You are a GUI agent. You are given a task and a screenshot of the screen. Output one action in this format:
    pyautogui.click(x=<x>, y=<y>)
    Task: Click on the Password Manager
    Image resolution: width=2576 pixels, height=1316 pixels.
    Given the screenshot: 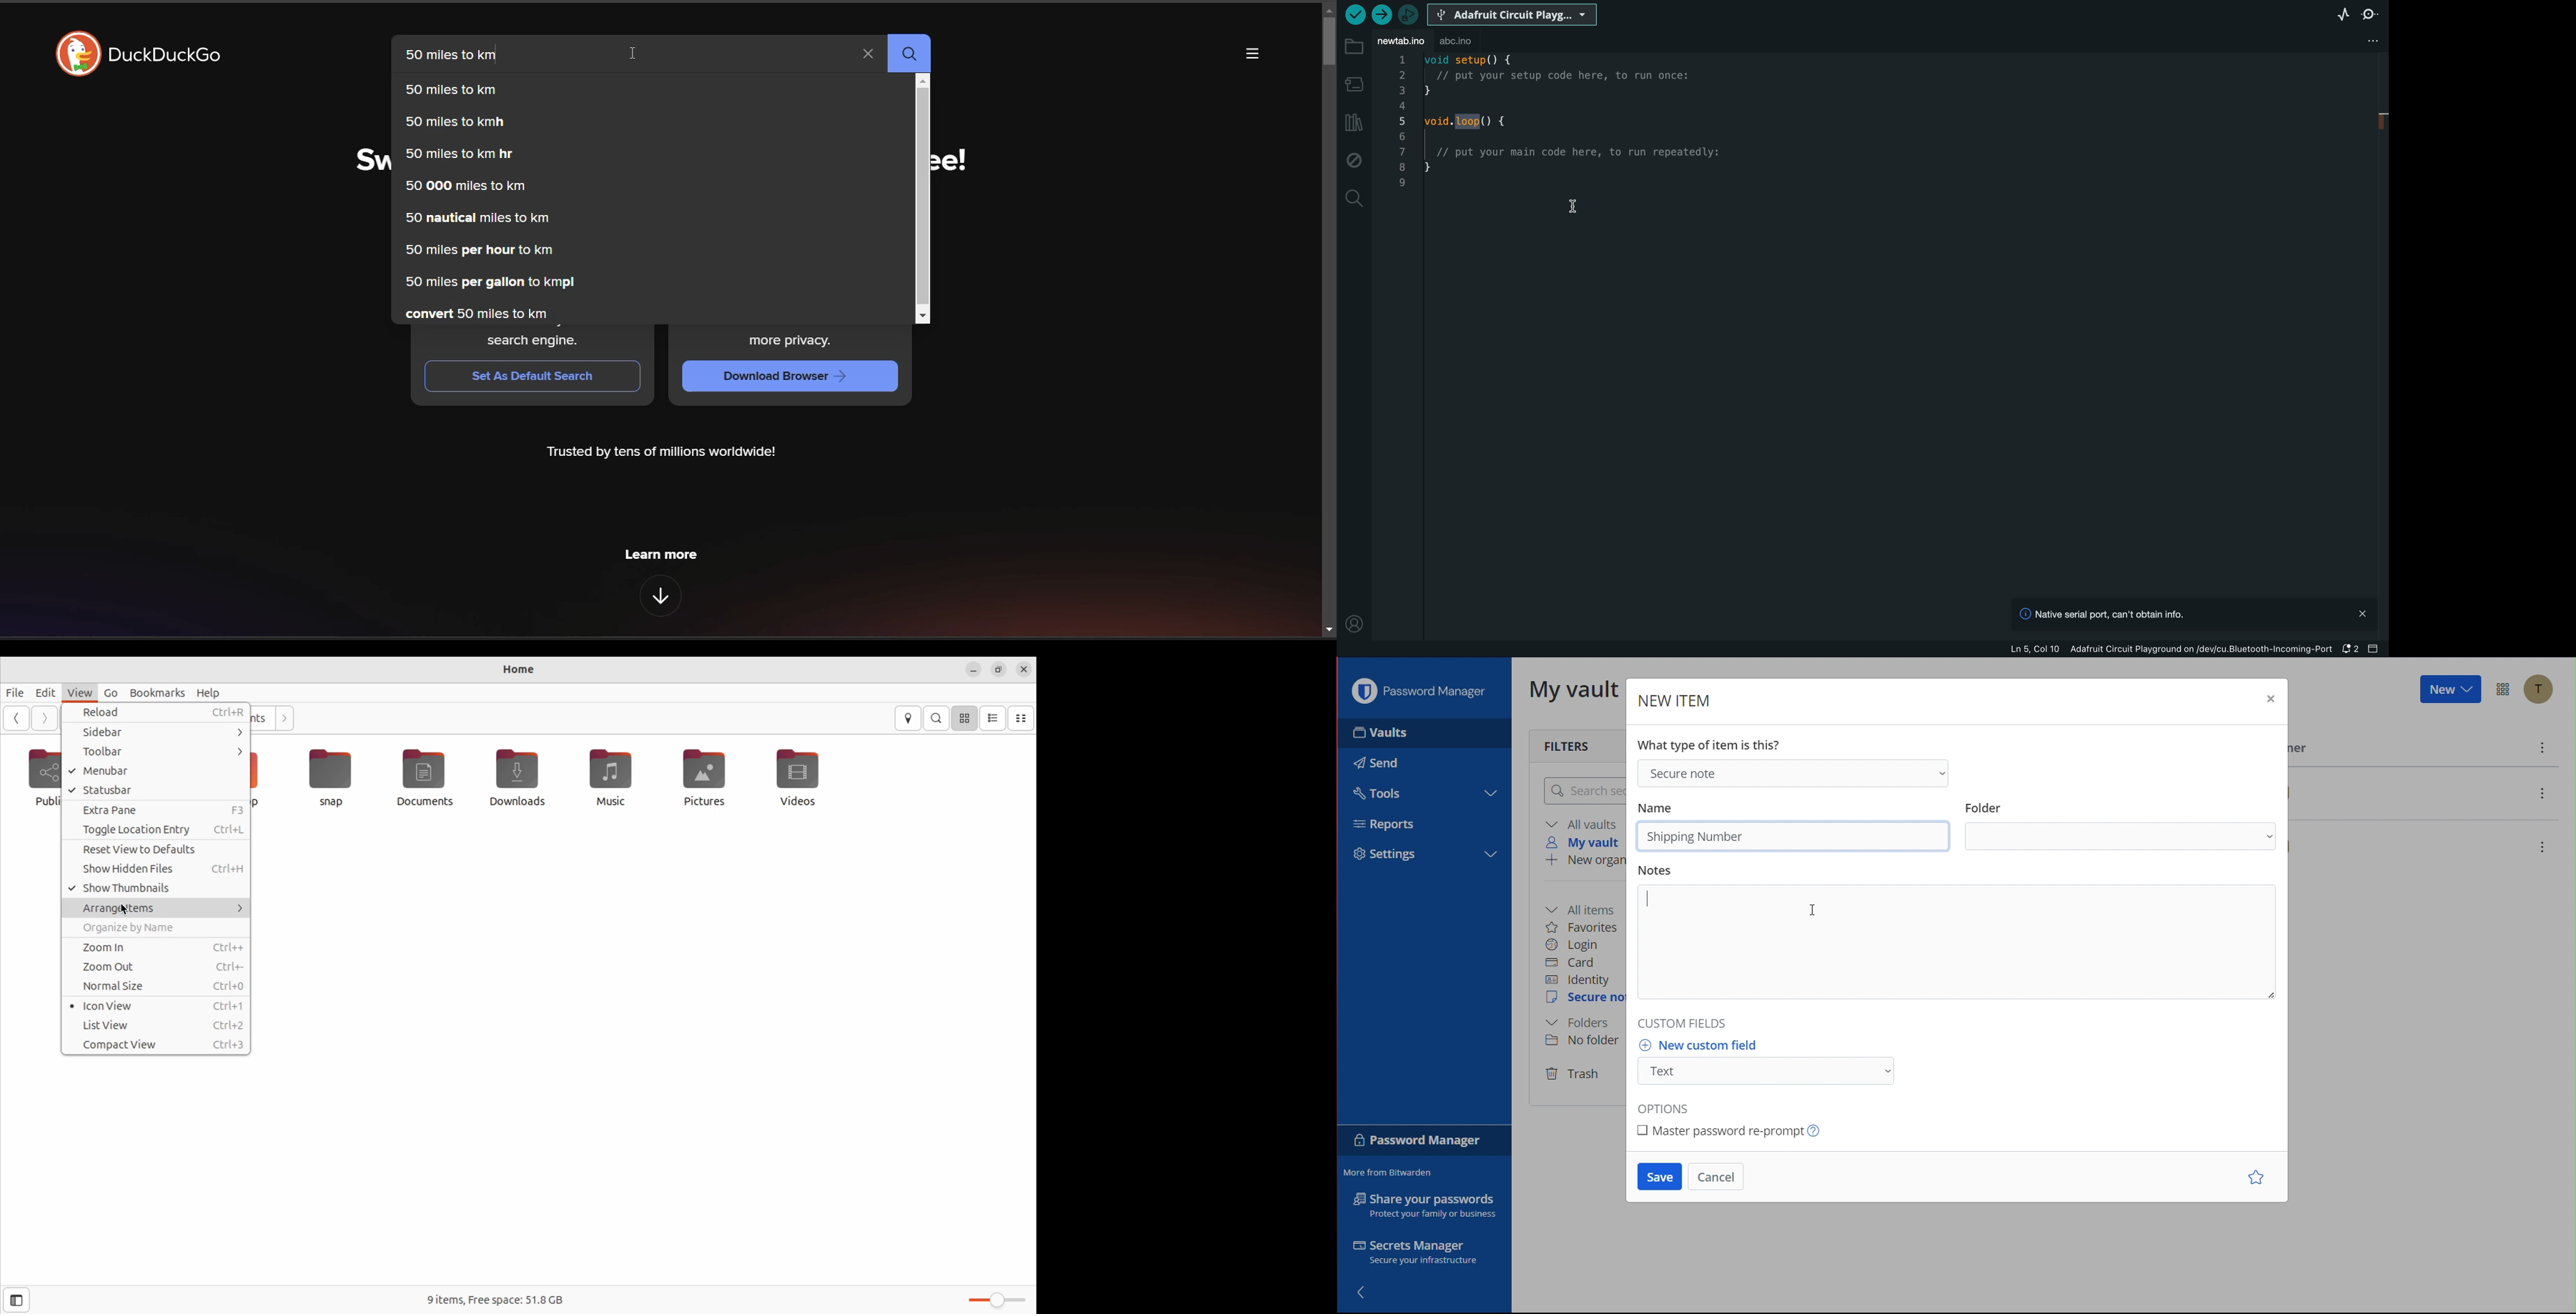 What is the action you would take?
    pyautogui.click(x=1417, y=694)
    